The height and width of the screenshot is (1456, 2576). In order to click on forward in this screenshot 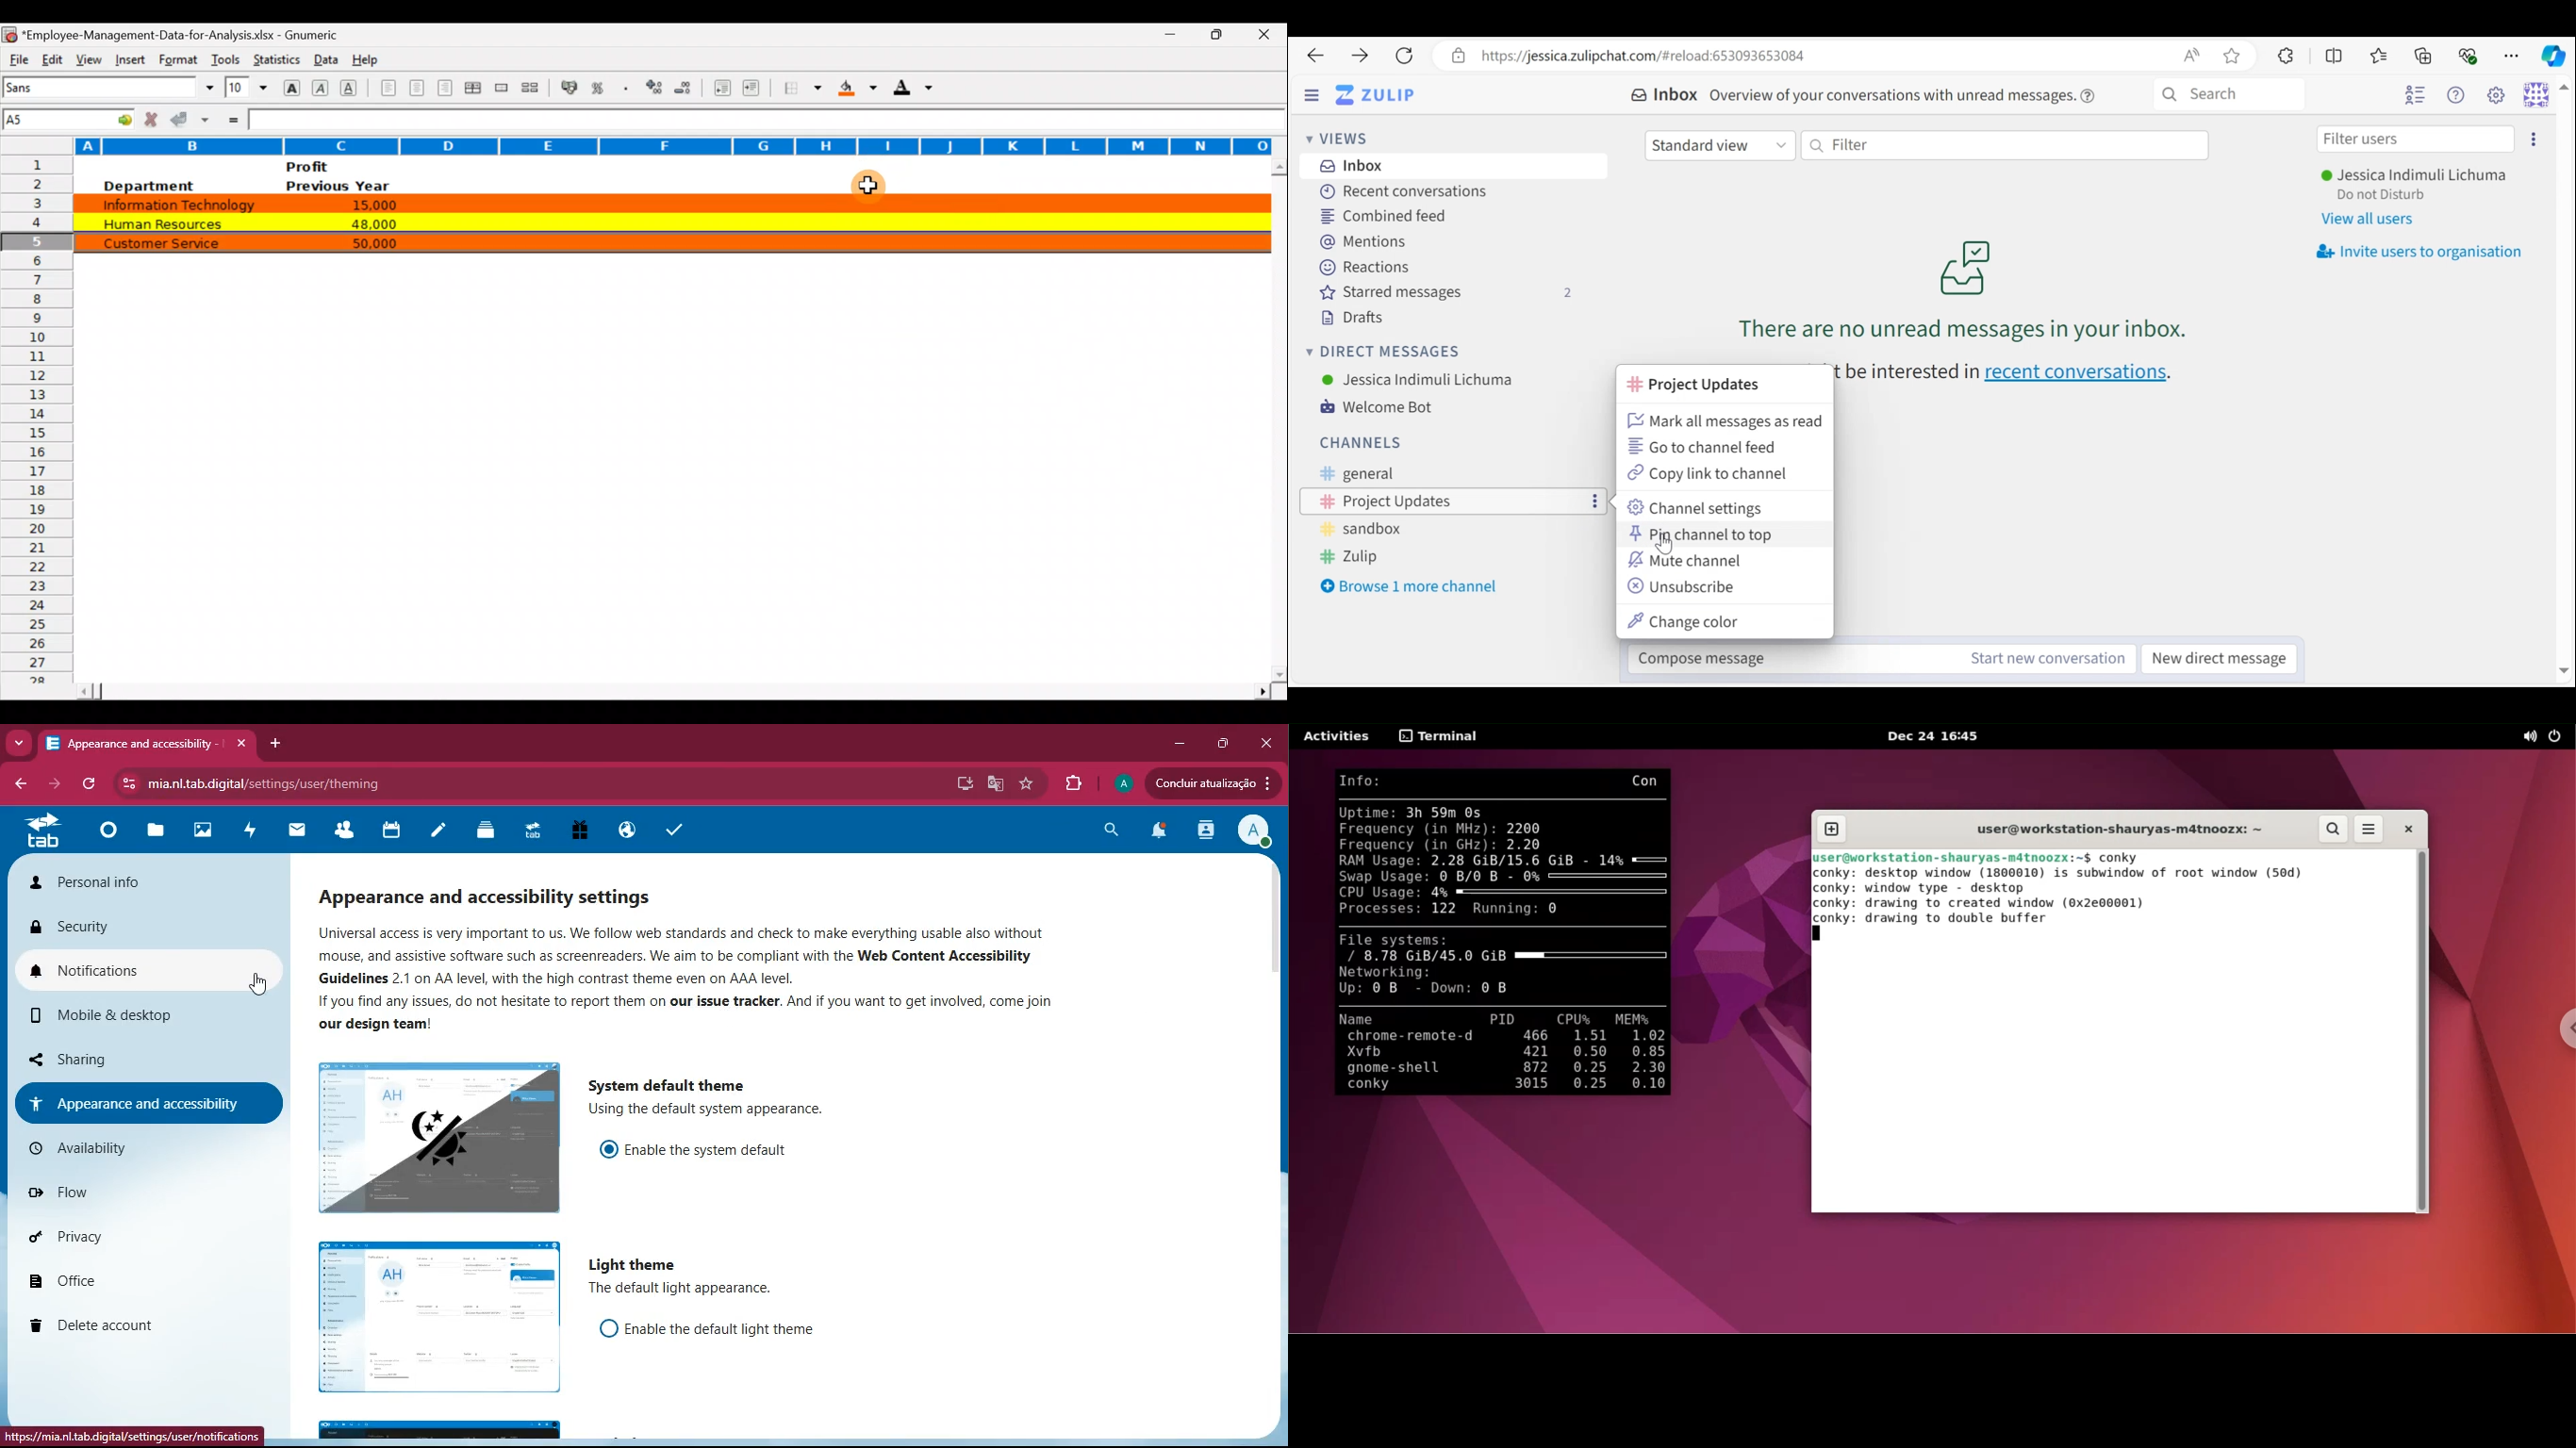, I will do `click(52, 782)`.